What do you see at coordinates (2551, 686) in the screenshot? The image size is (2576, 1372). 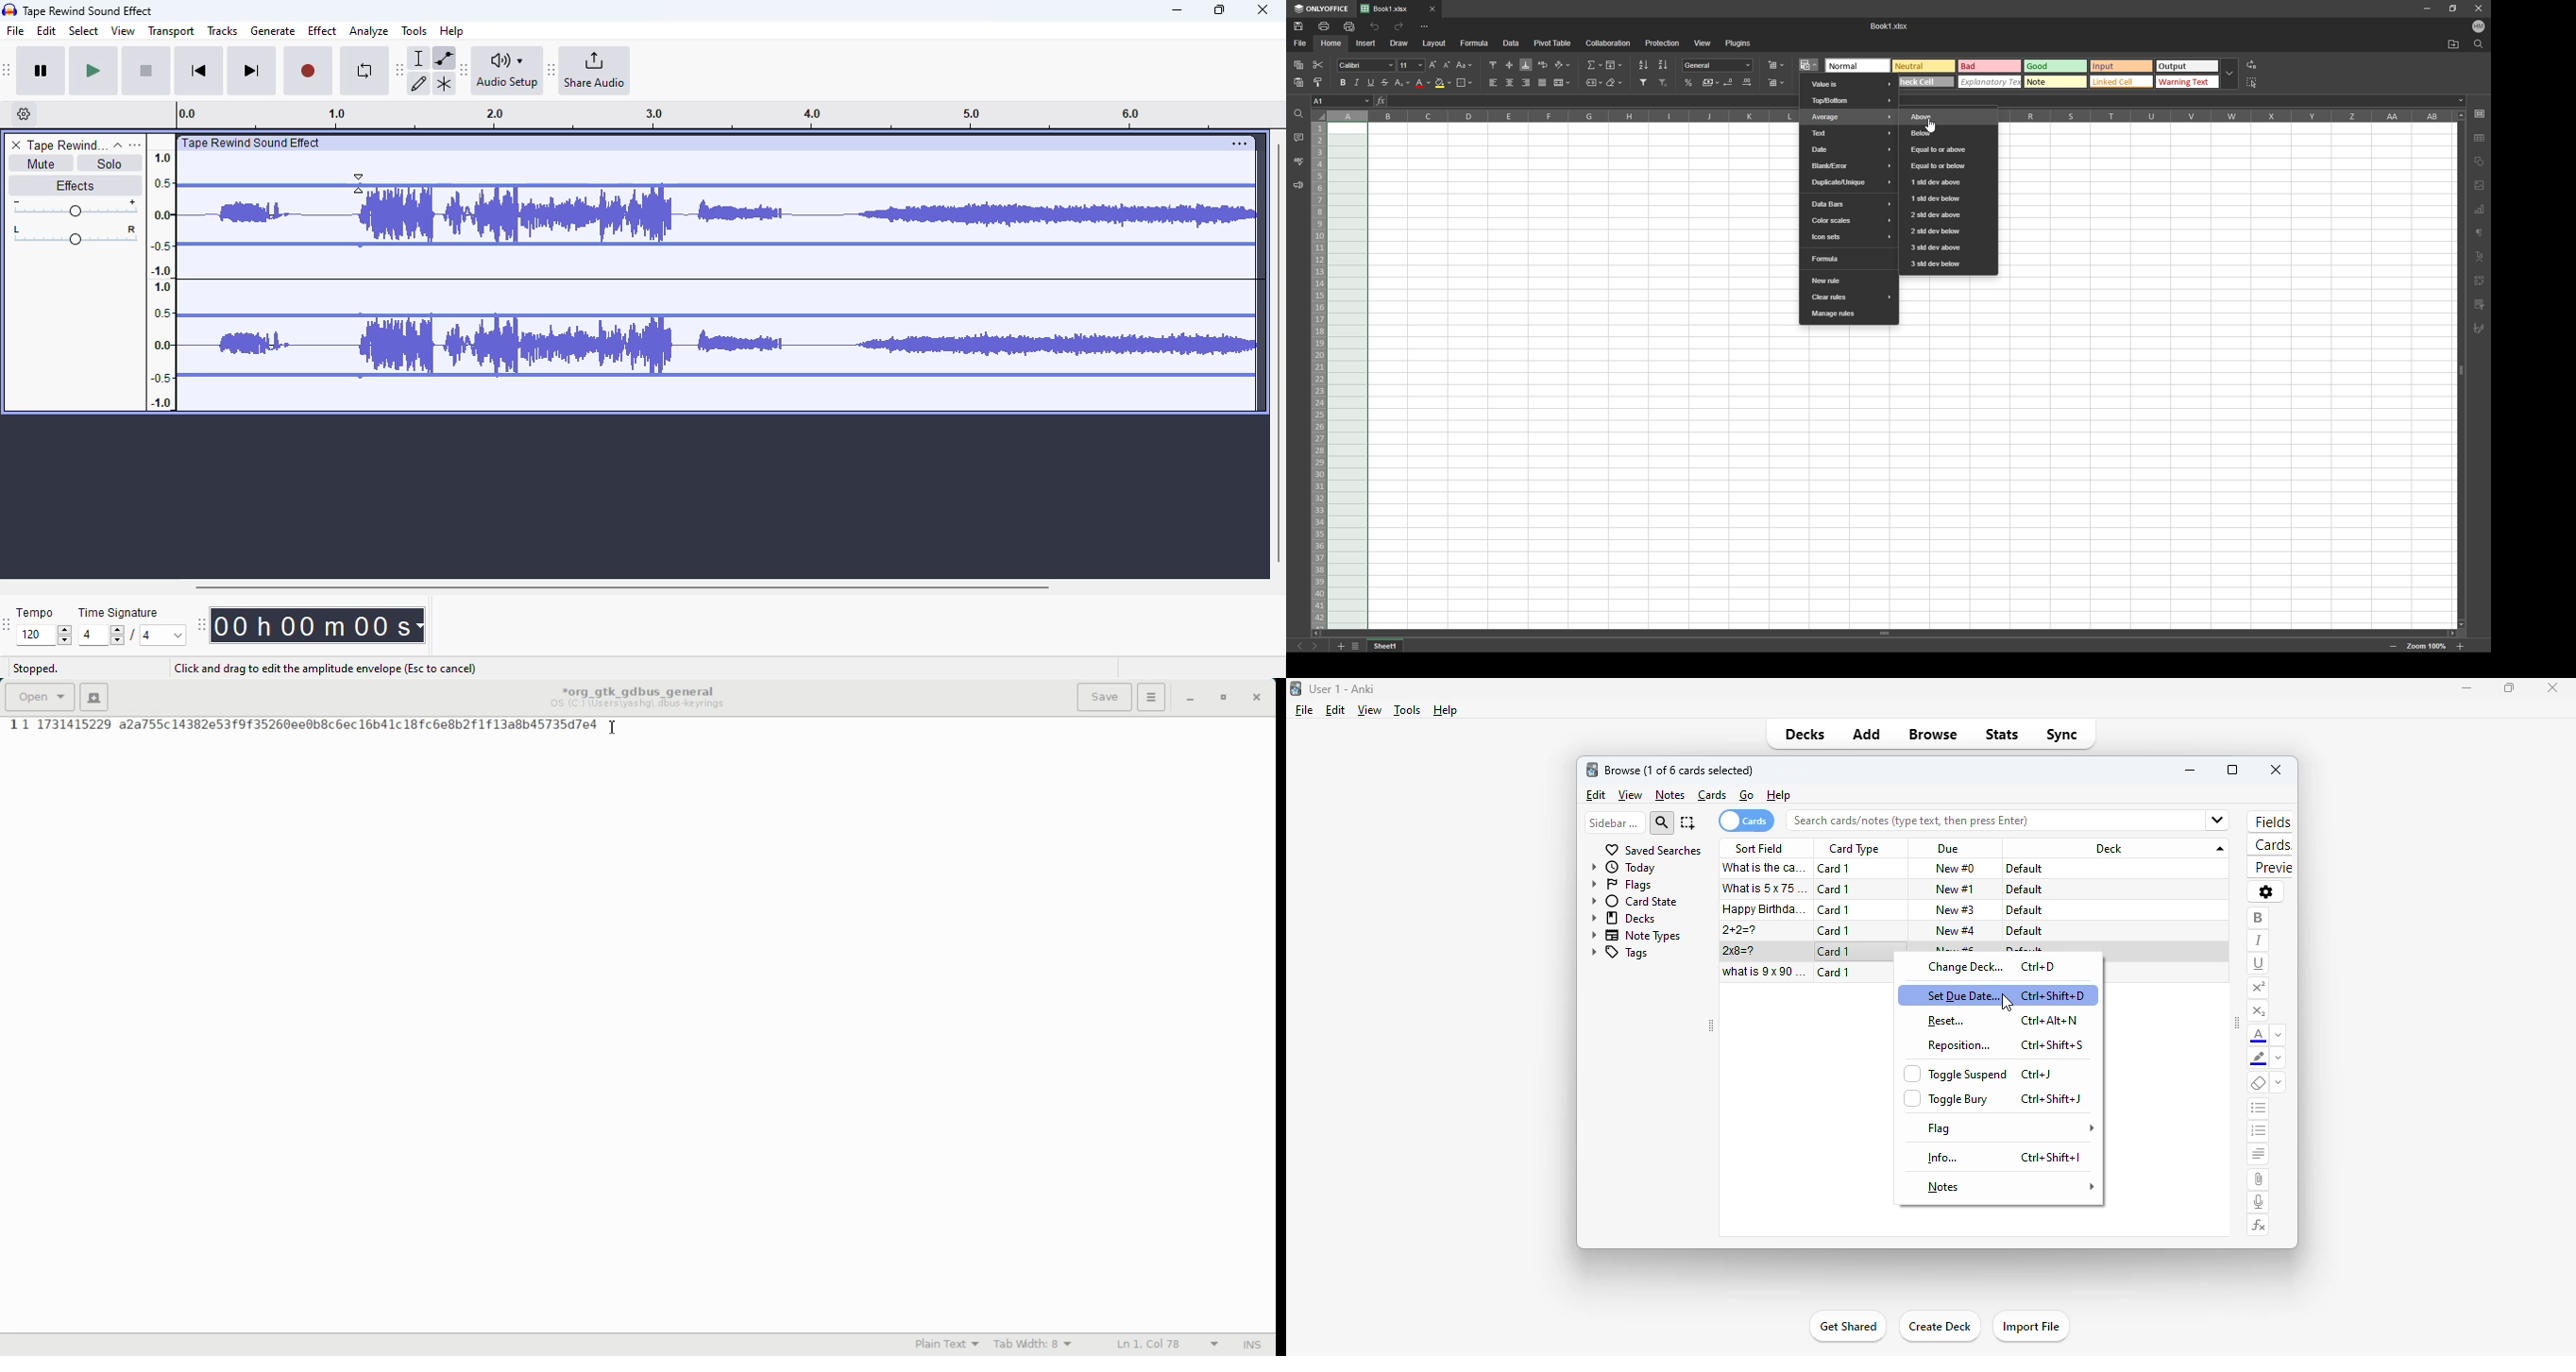 I see `close` at bounding box center [2551, 686].